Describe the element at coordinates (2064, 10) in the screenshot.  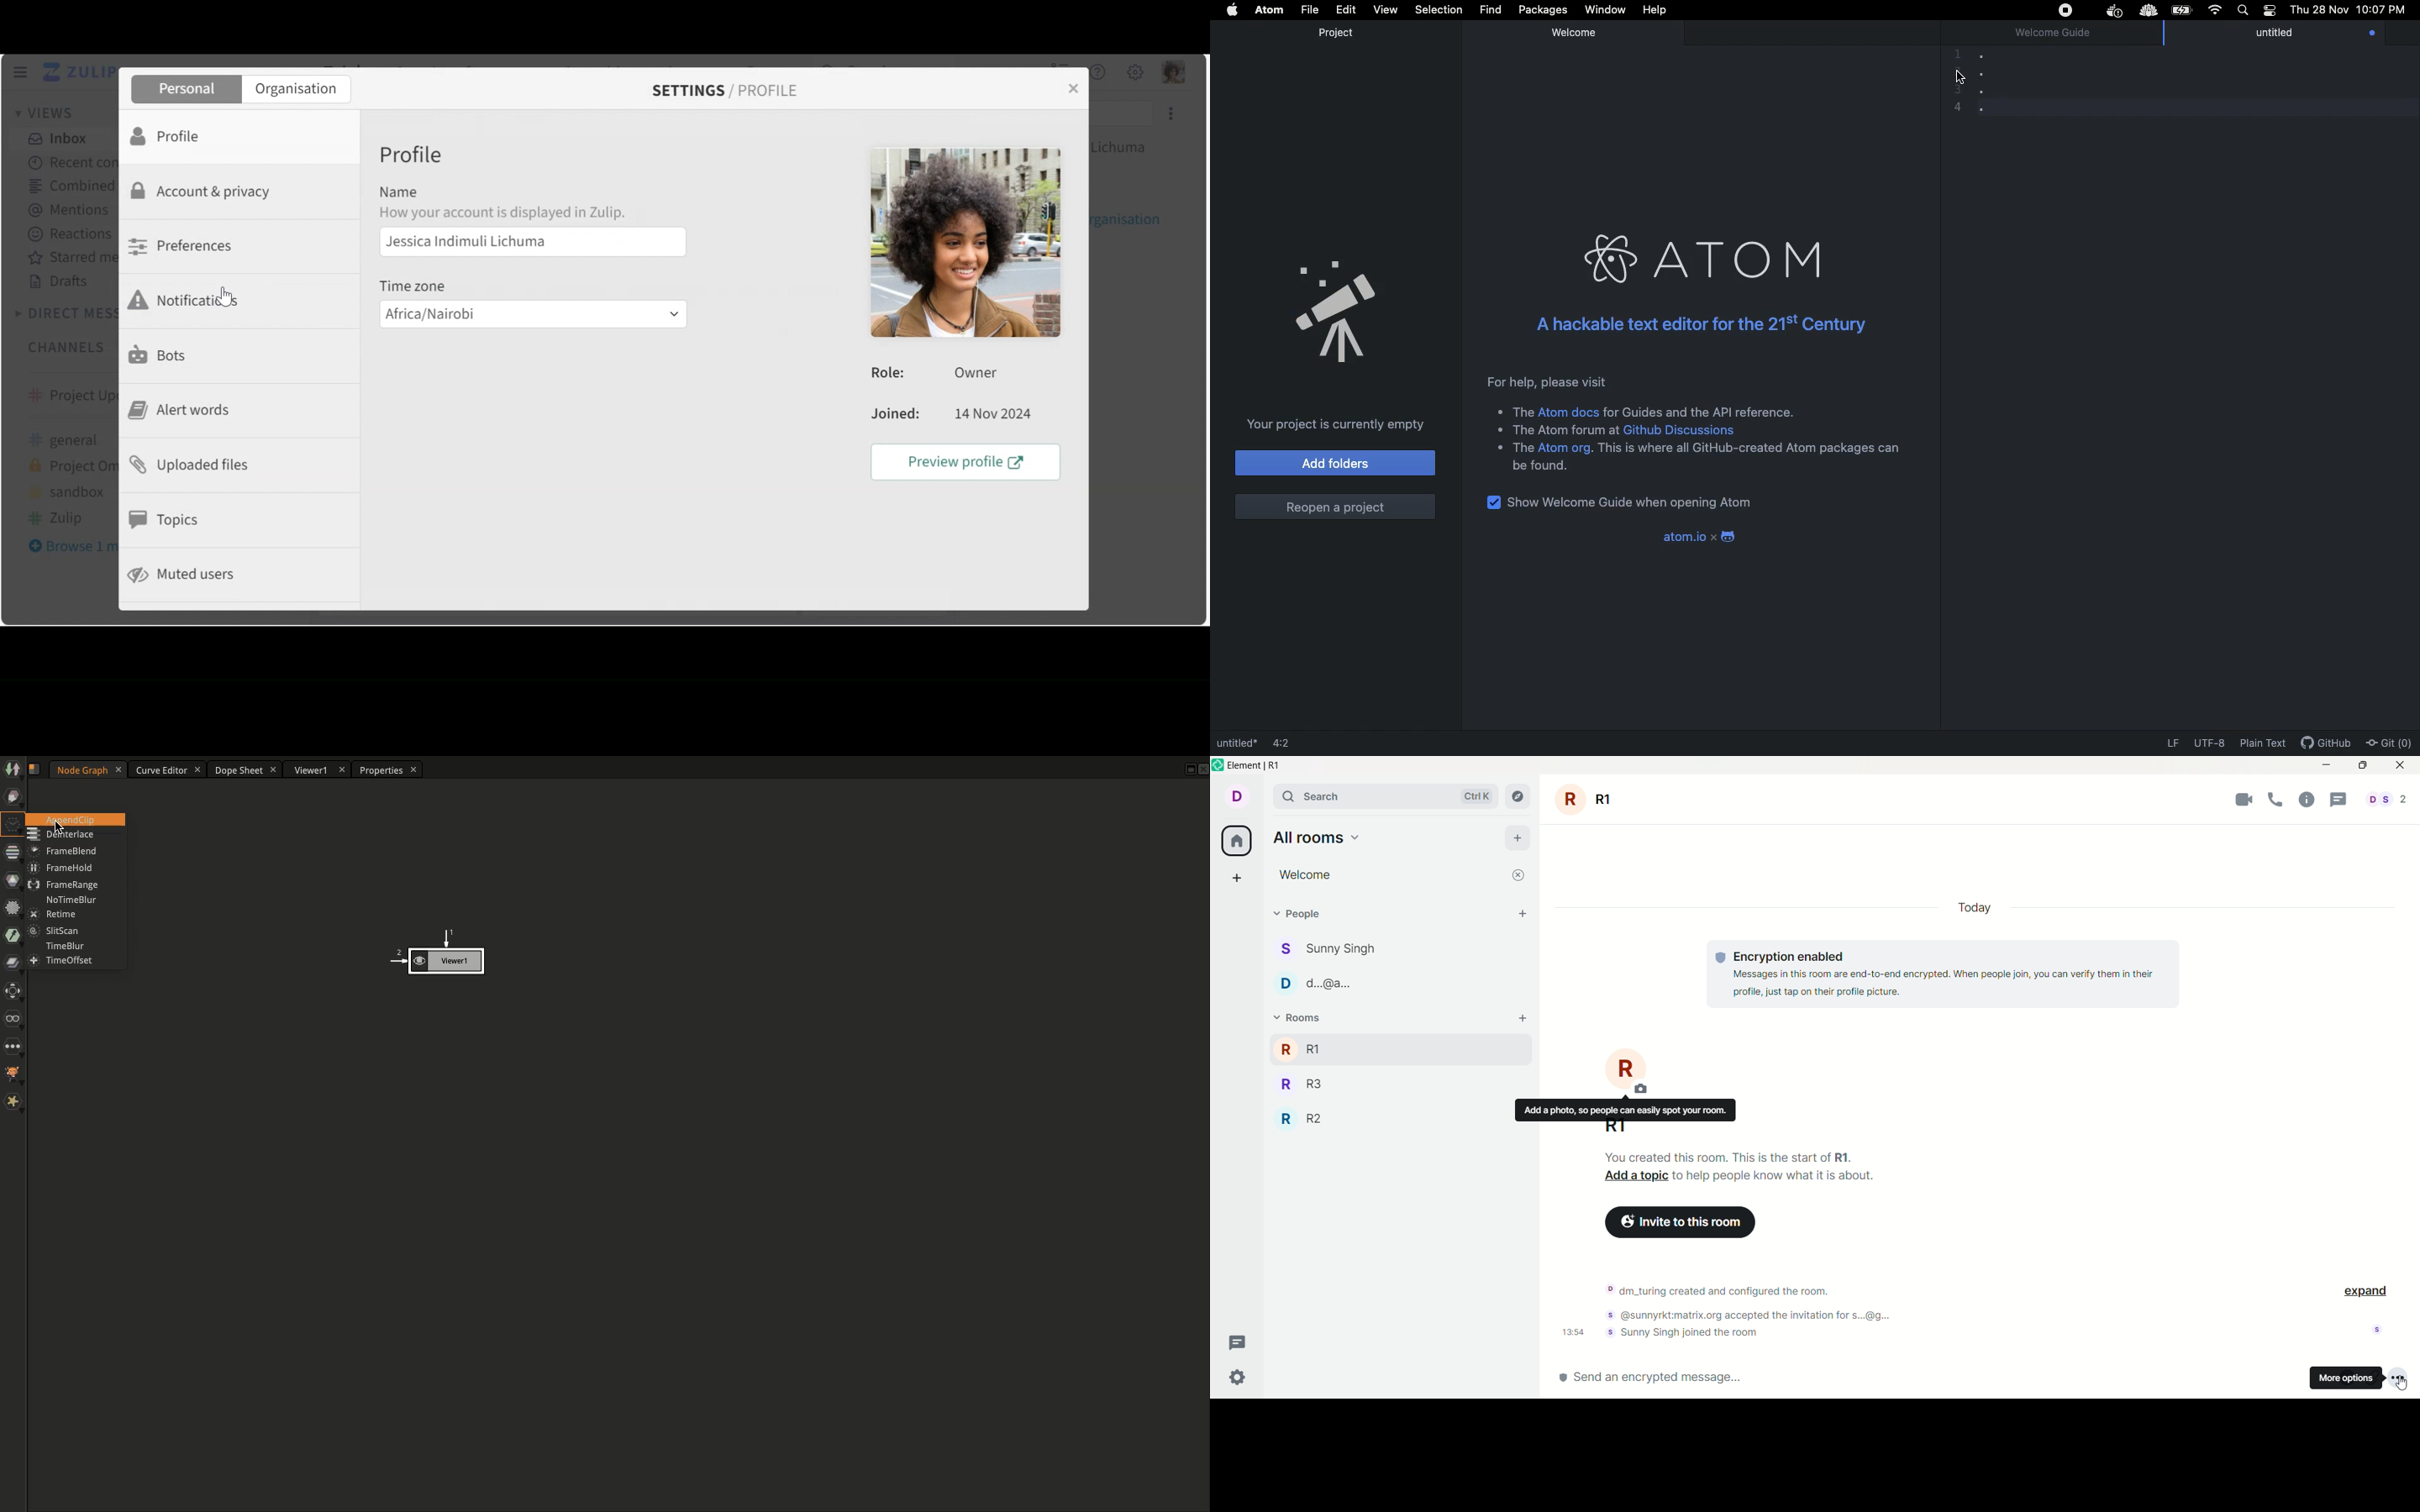
I see `stop` at that location.